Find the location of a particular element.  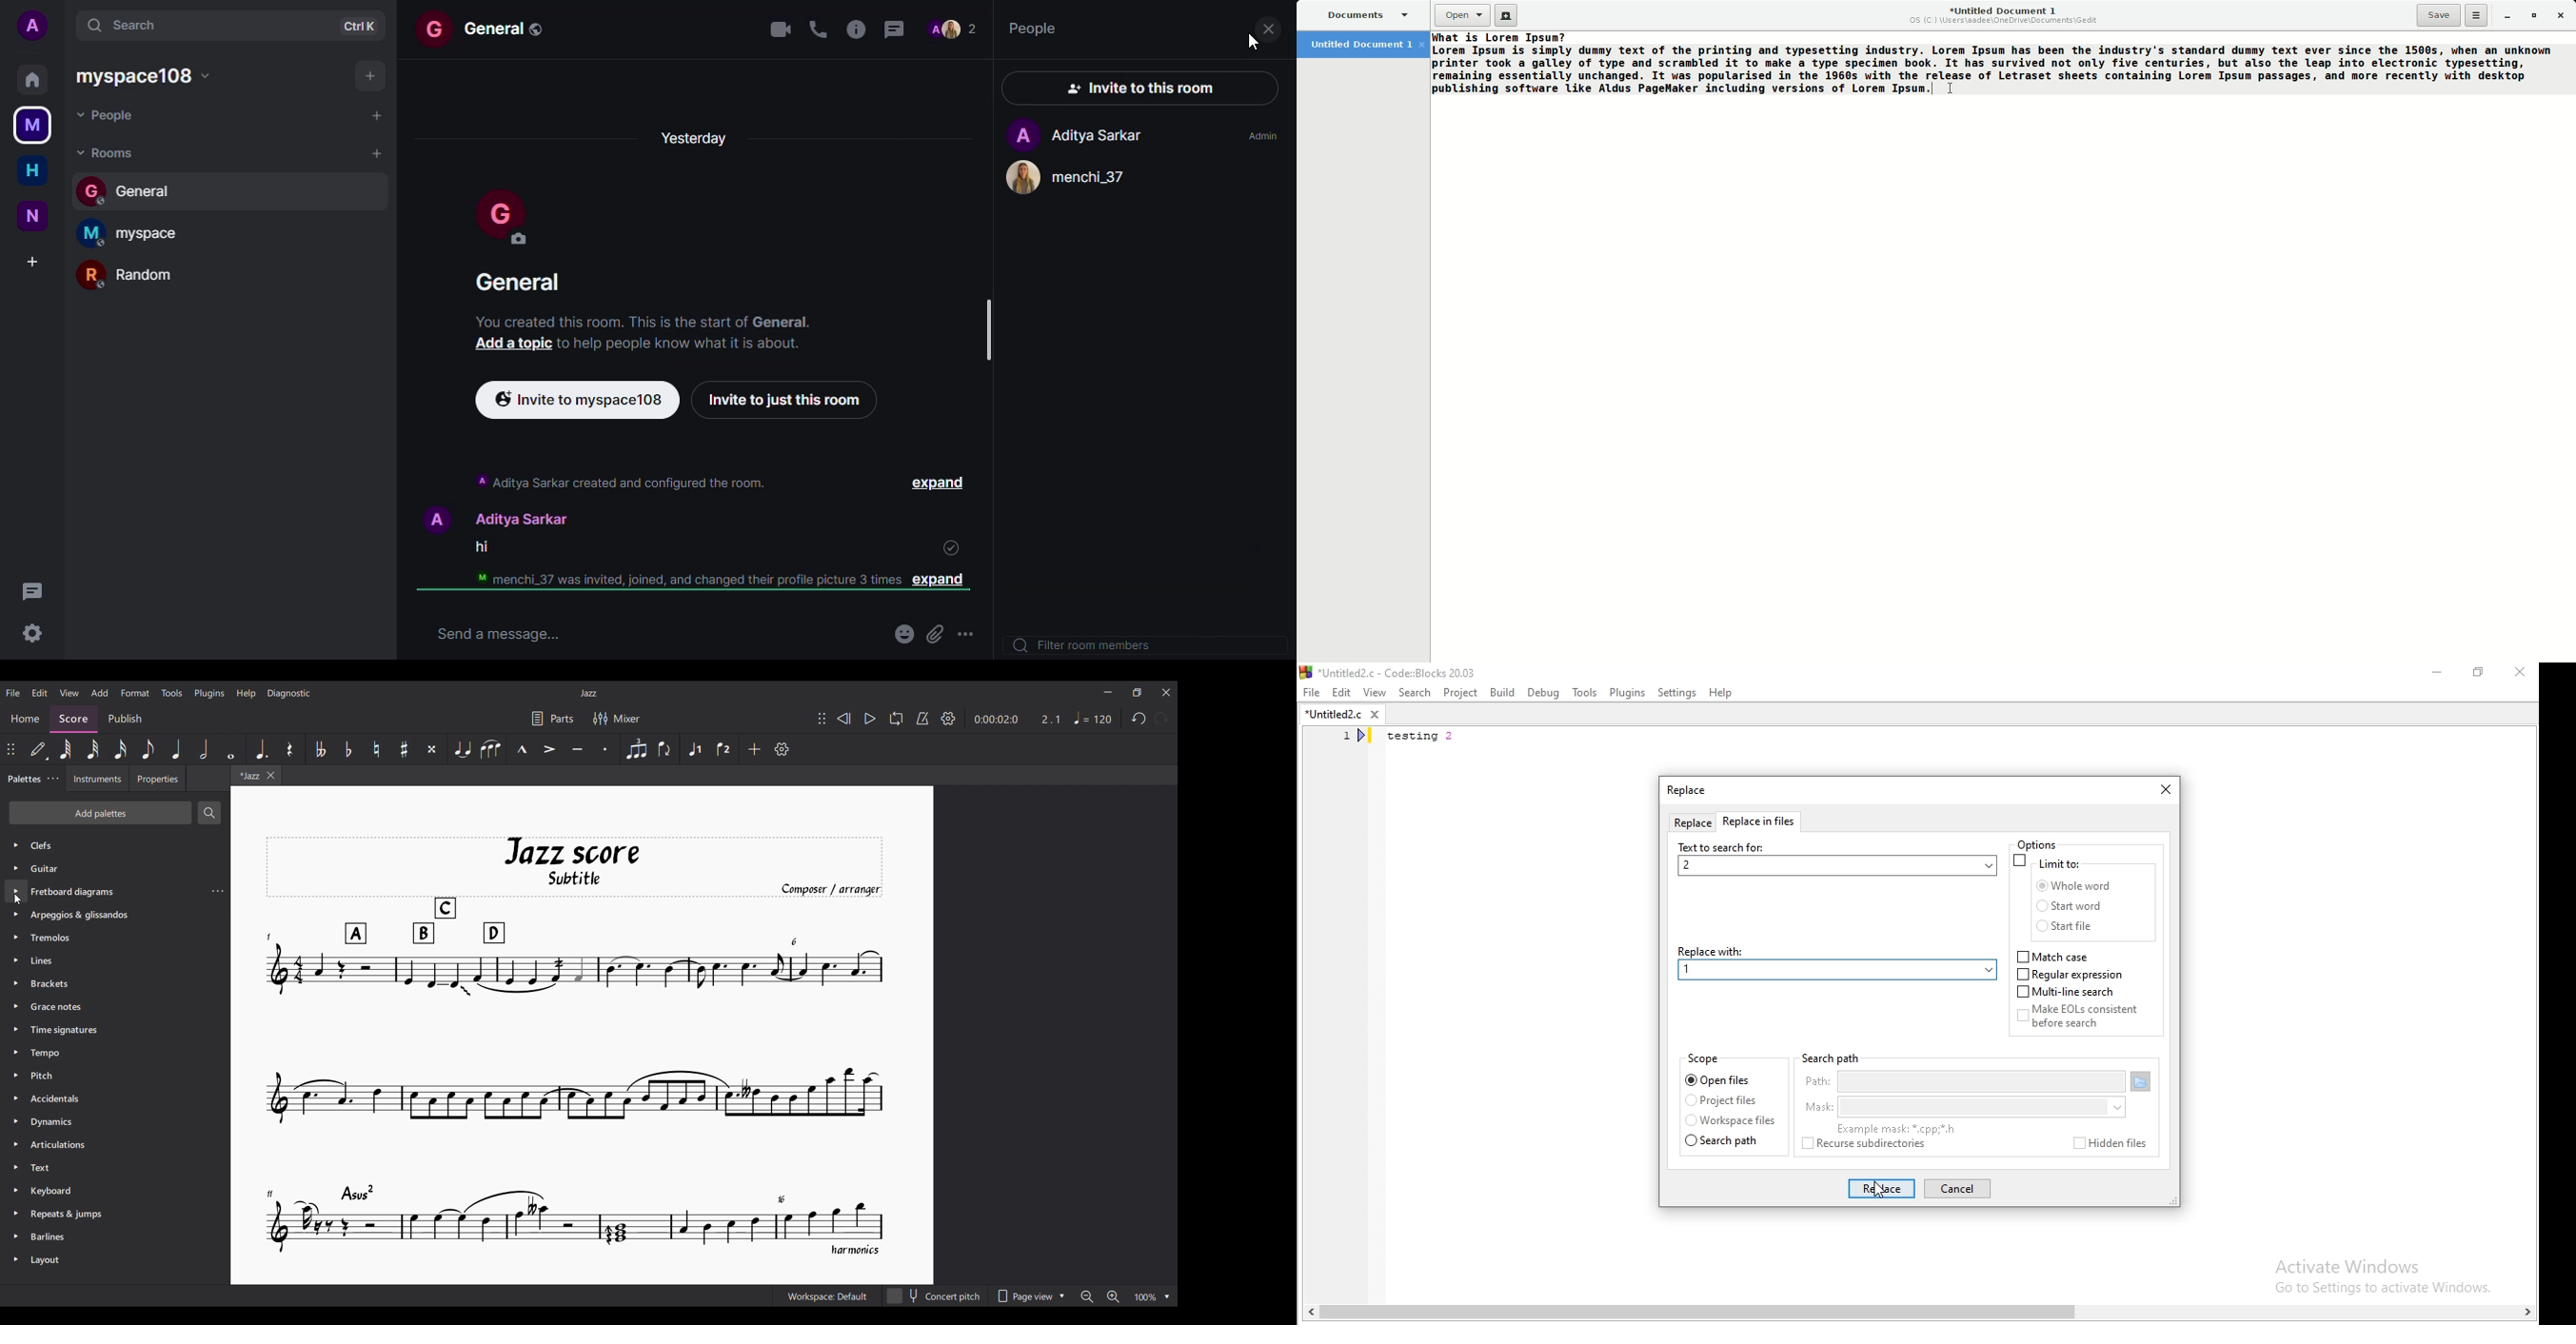

settings is located at coordinates (33, 635).